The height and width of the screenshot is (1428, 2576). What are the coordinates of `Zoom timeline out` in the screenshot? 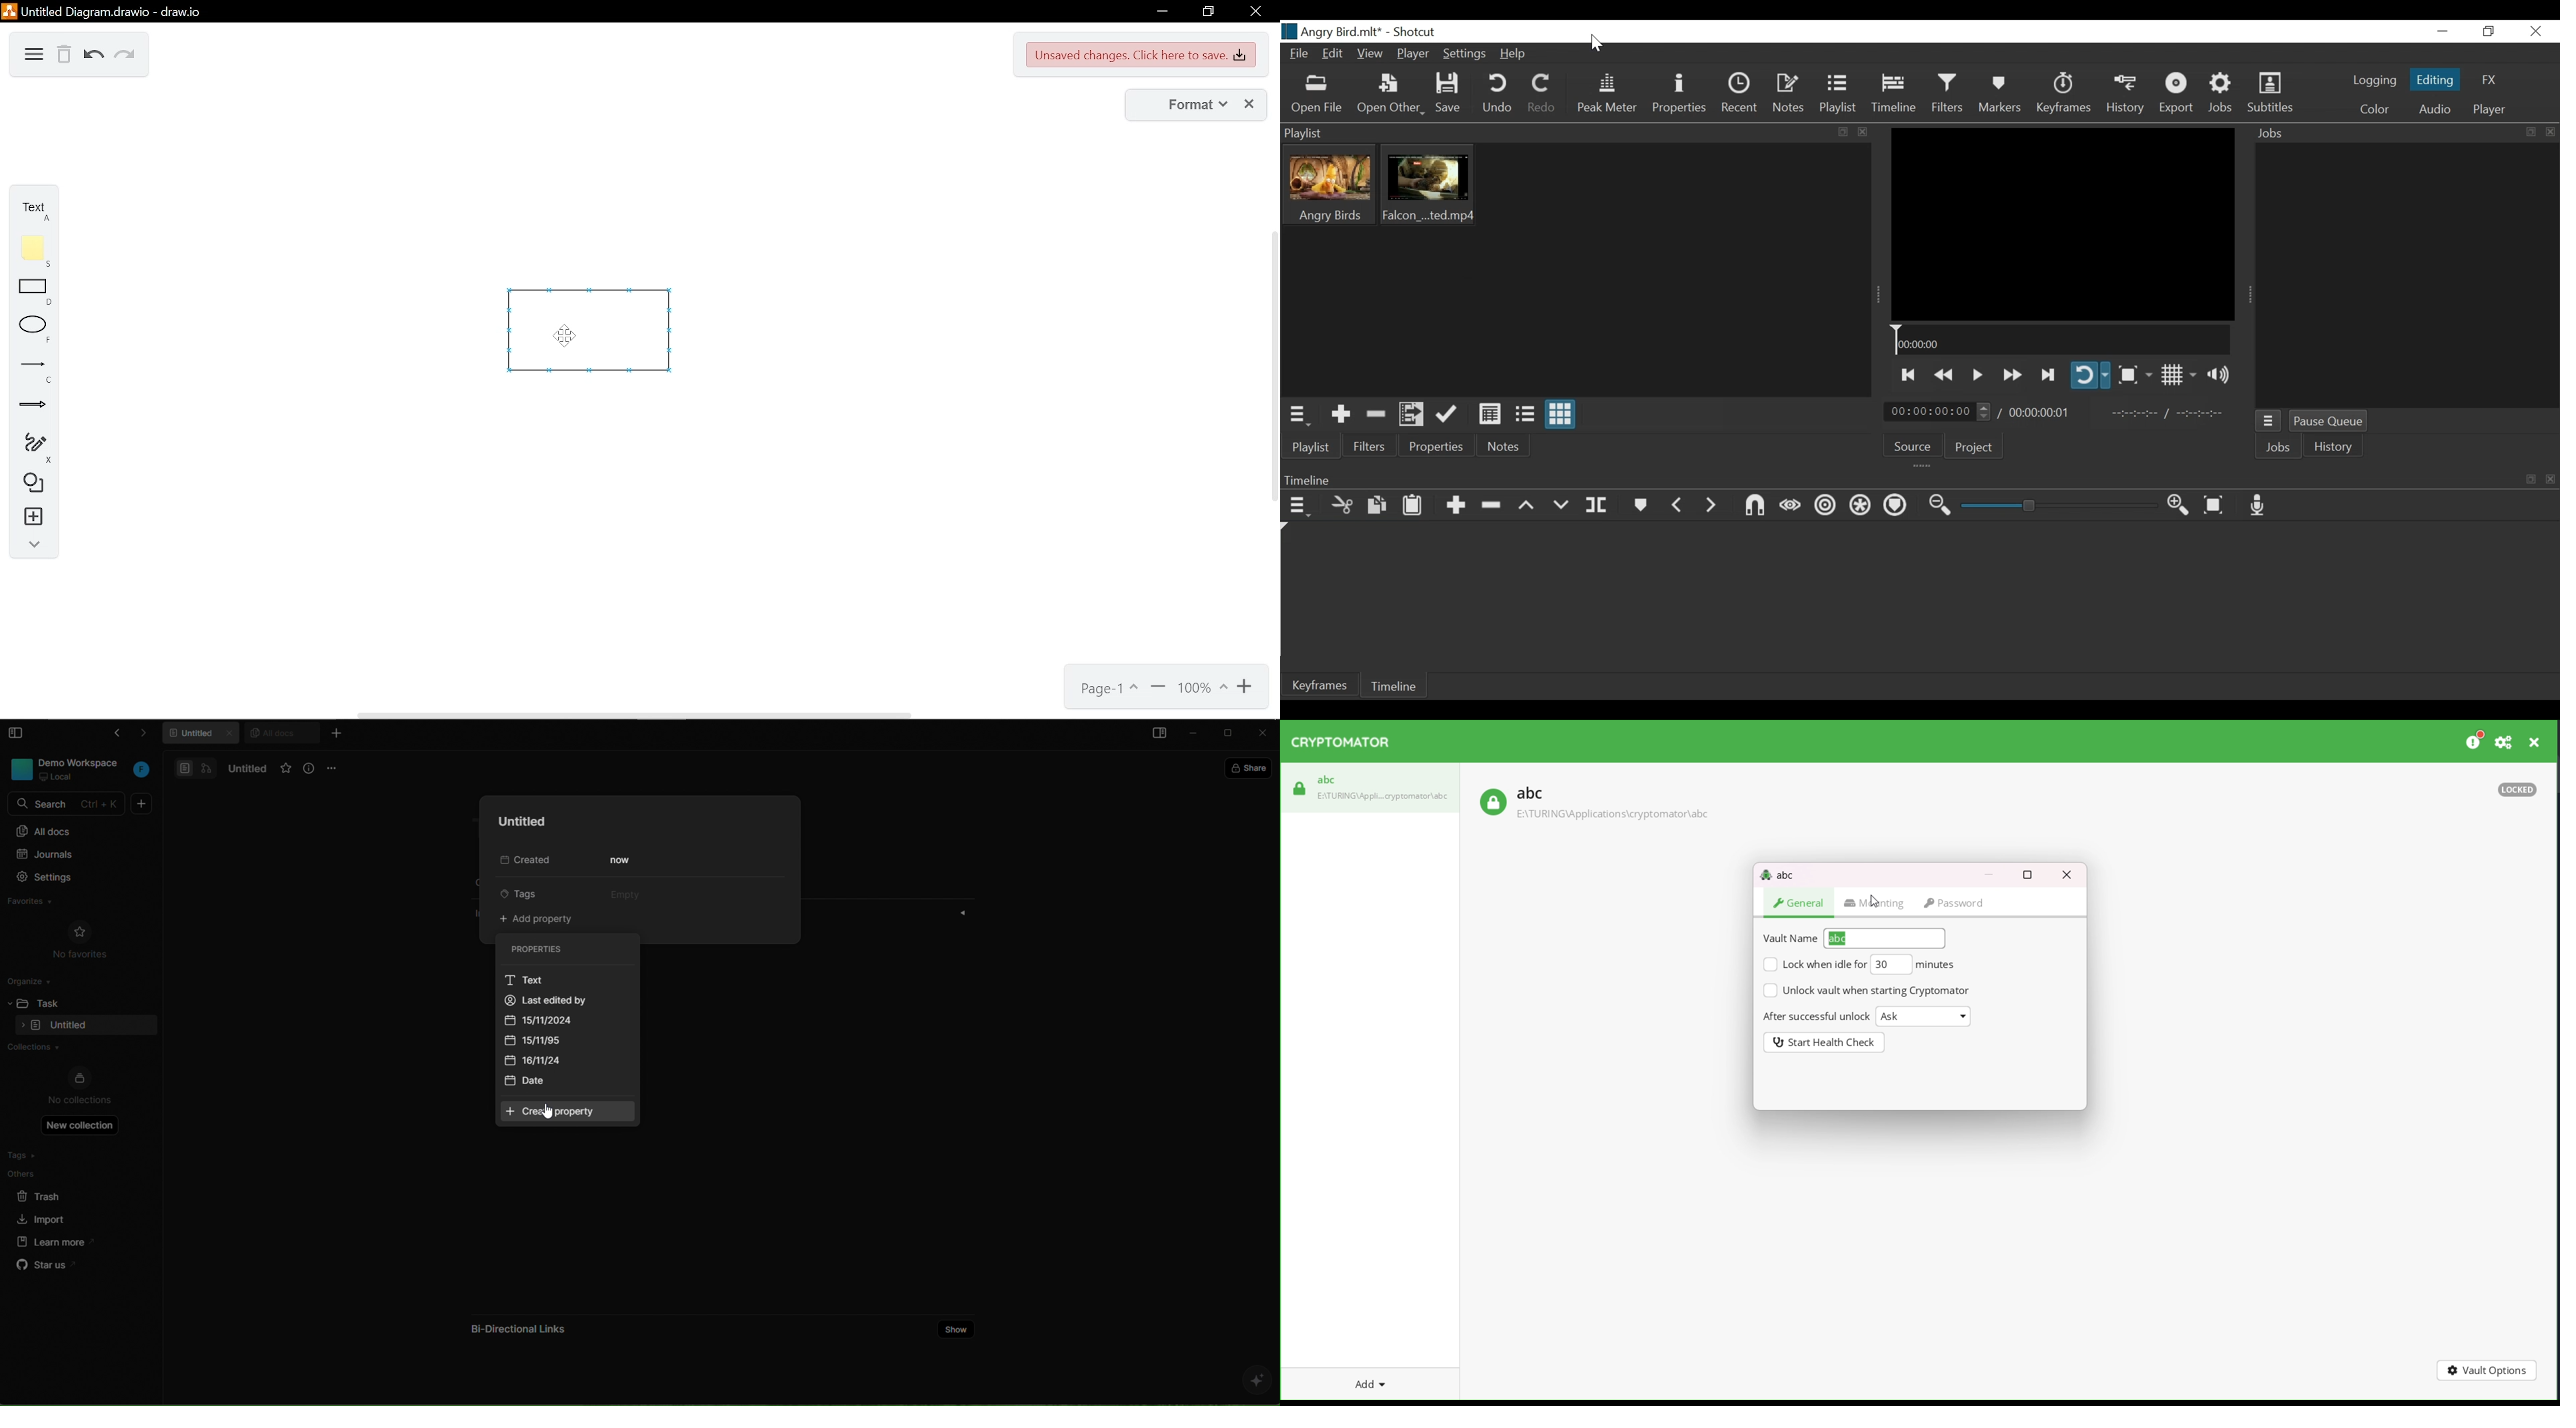 It's located at (1939, 506).